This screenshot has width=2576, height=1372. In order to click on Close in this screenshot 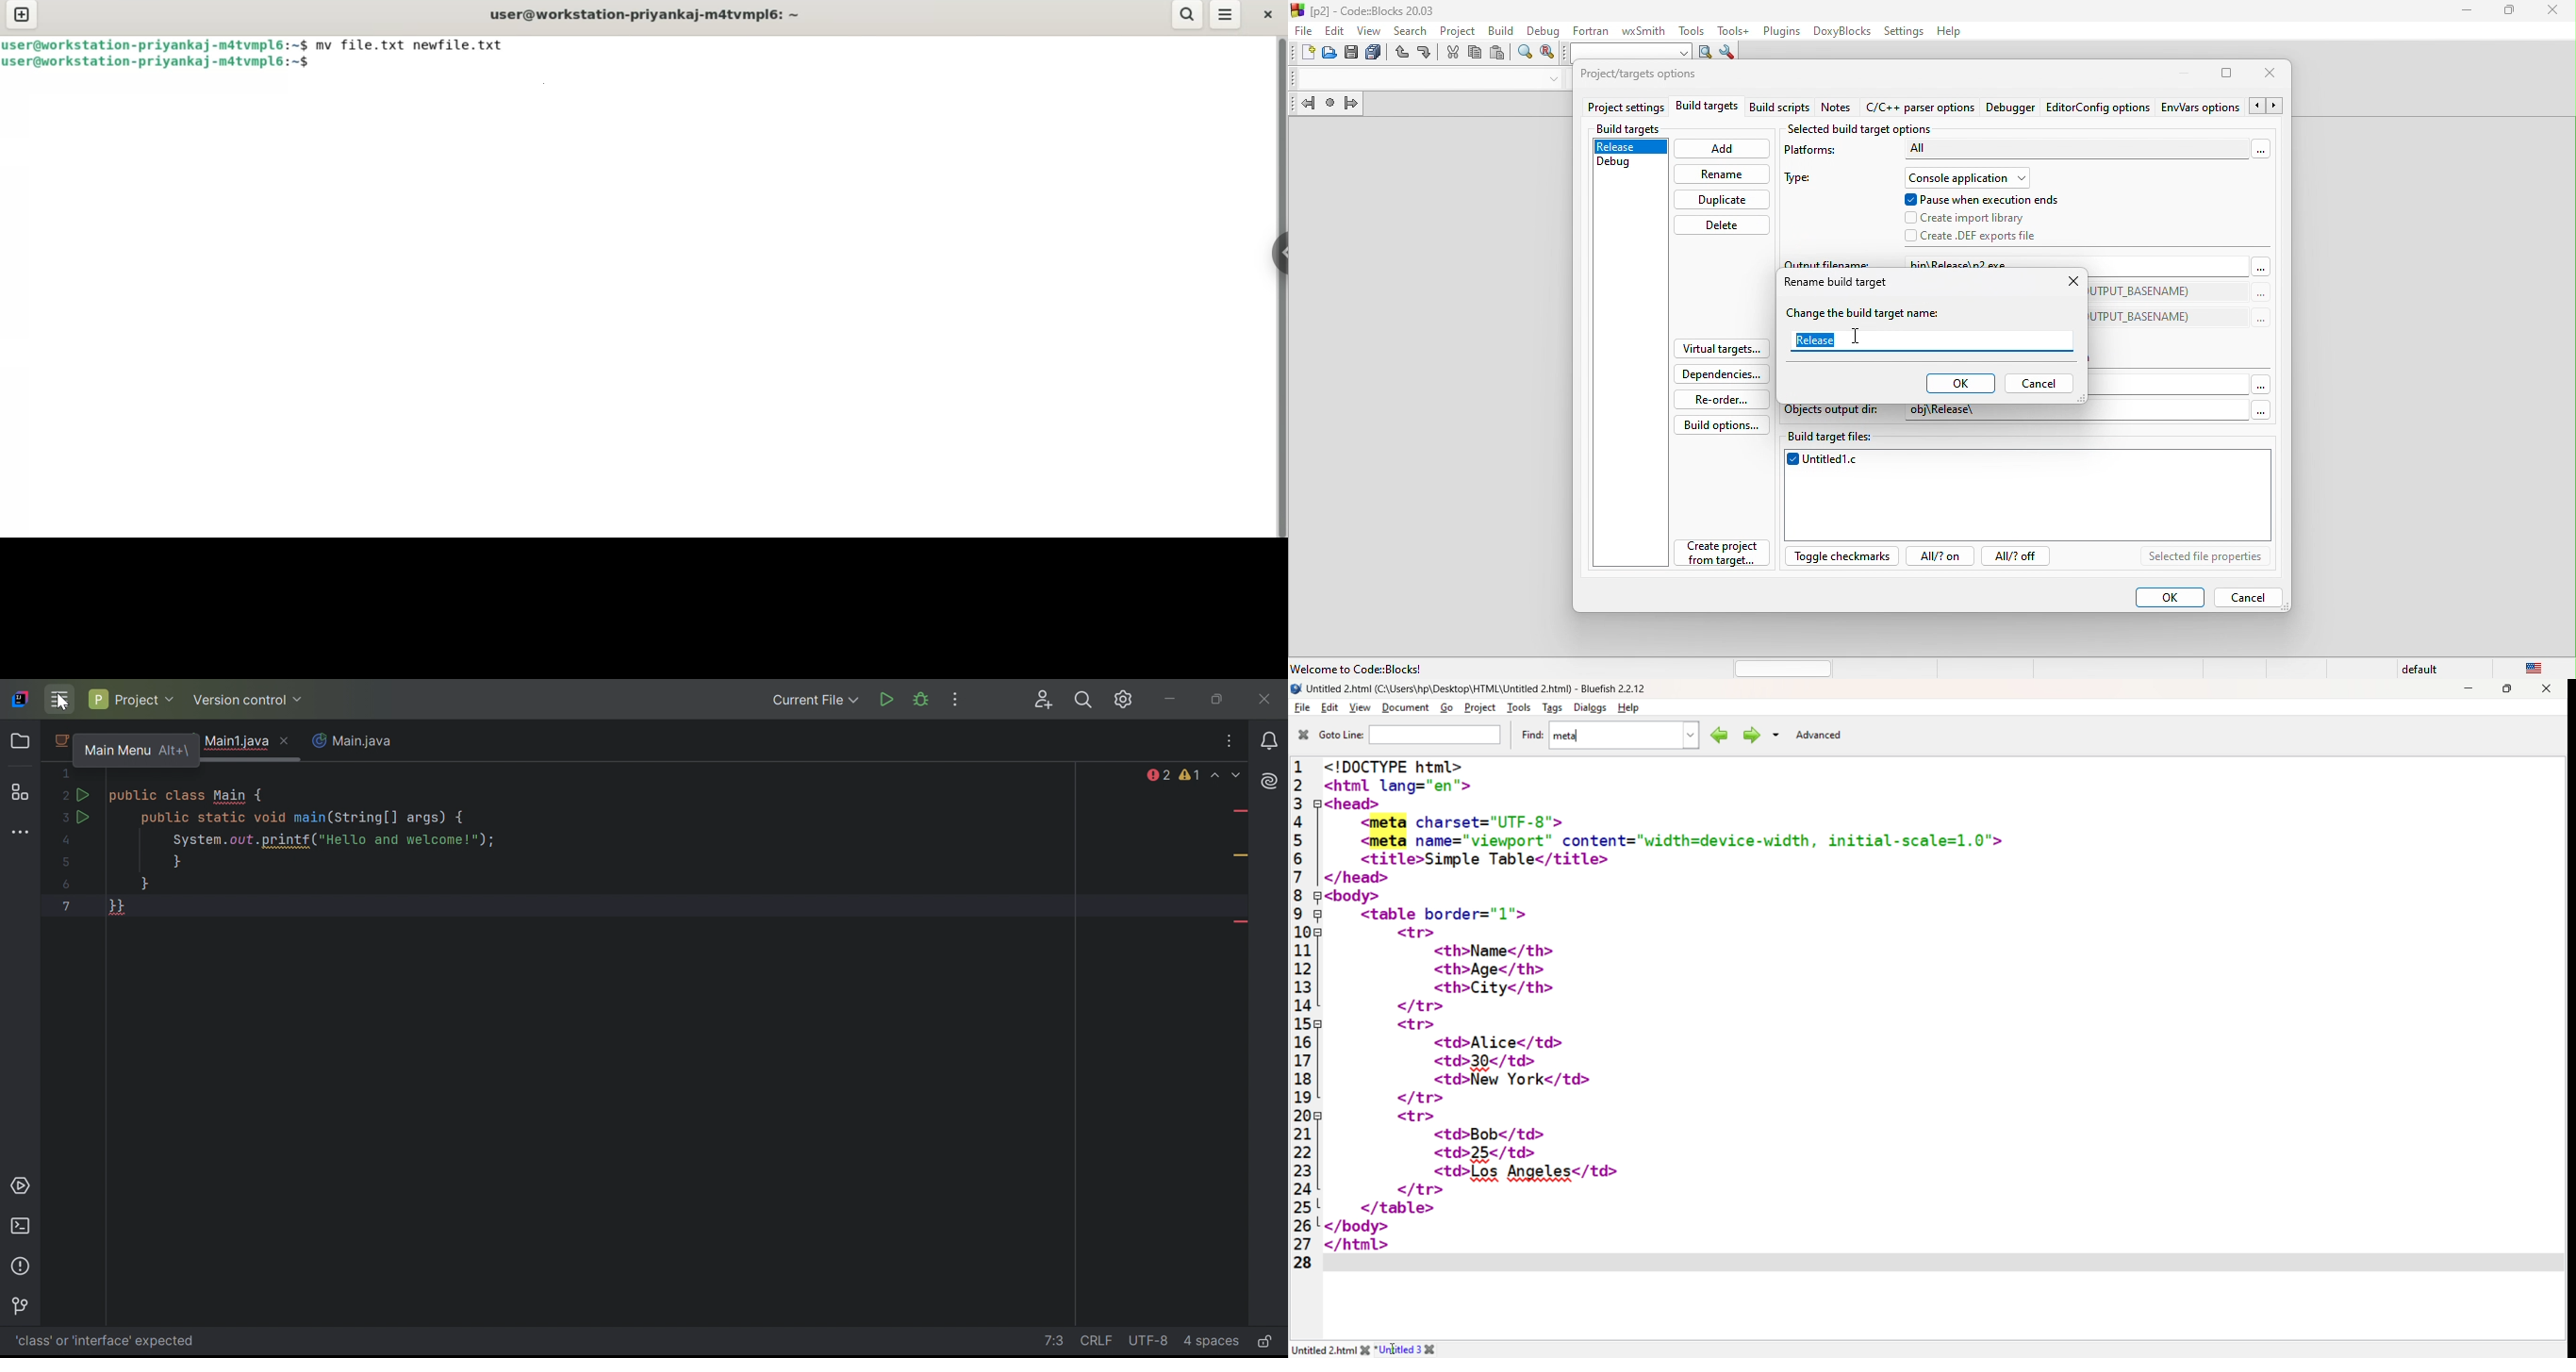, I will do `click(1267, 700)`.